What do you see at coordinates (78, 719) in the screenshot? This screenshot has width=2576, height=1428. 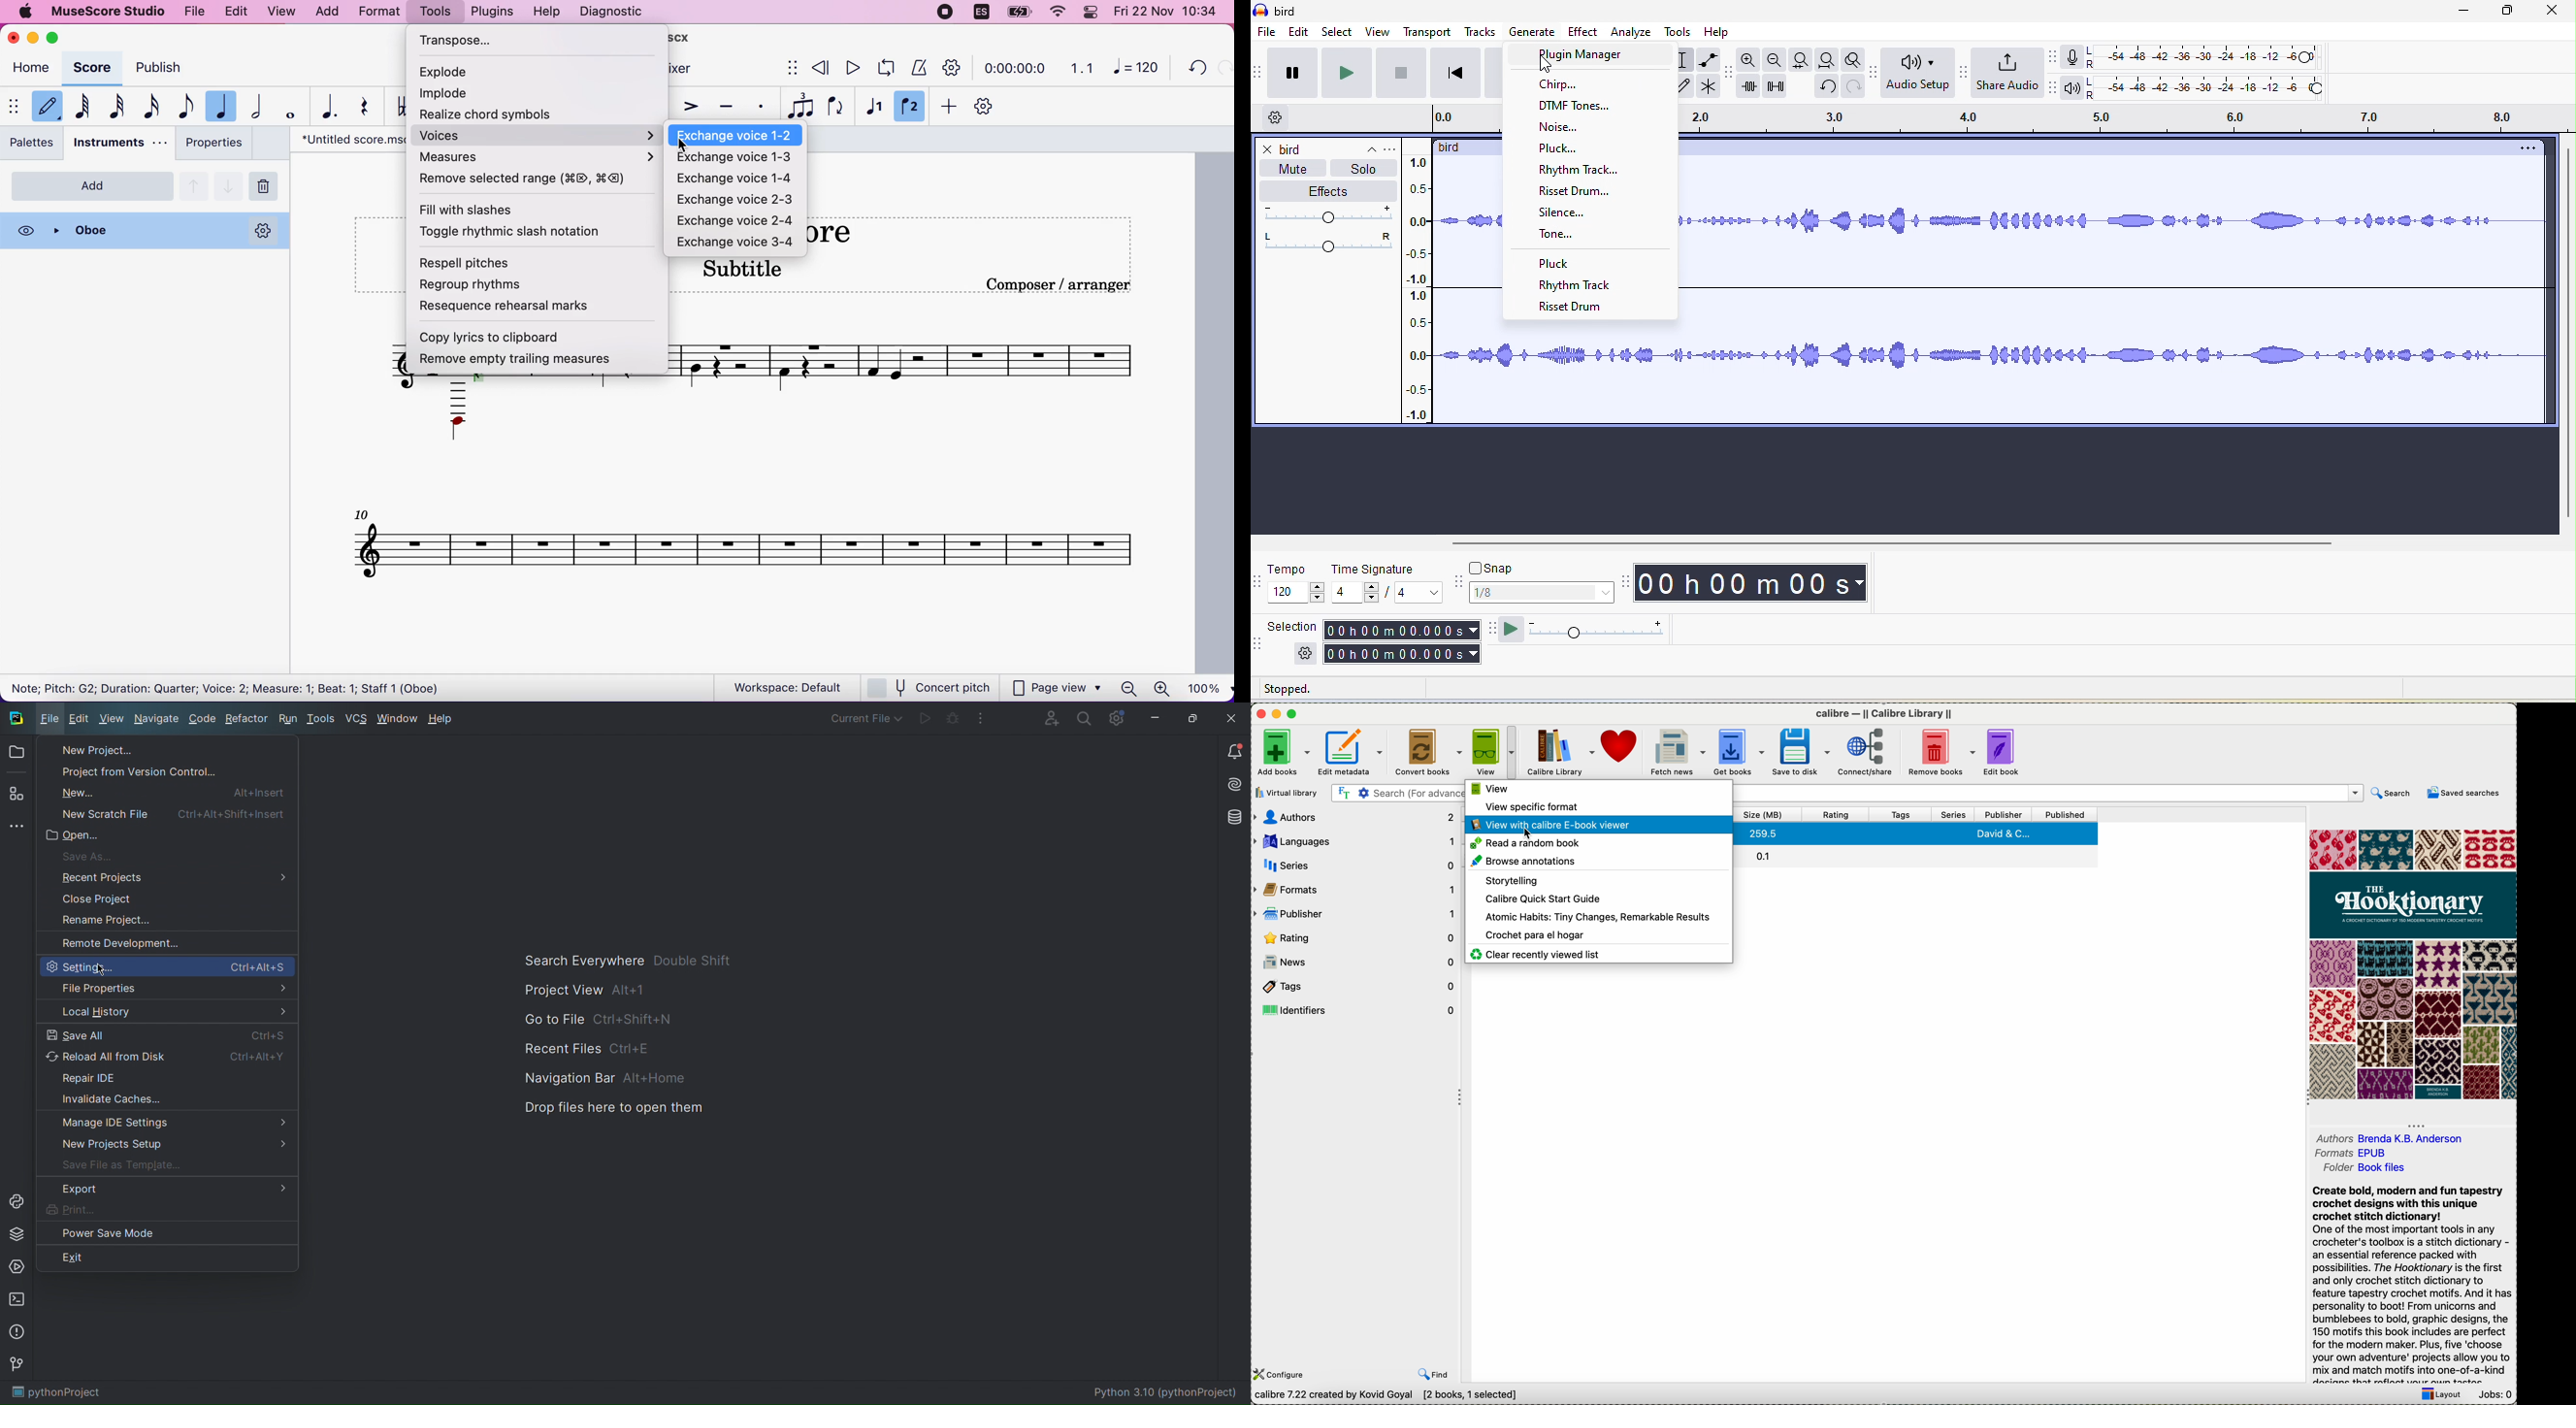 I see `Edit` at bounding box center [78, 719].